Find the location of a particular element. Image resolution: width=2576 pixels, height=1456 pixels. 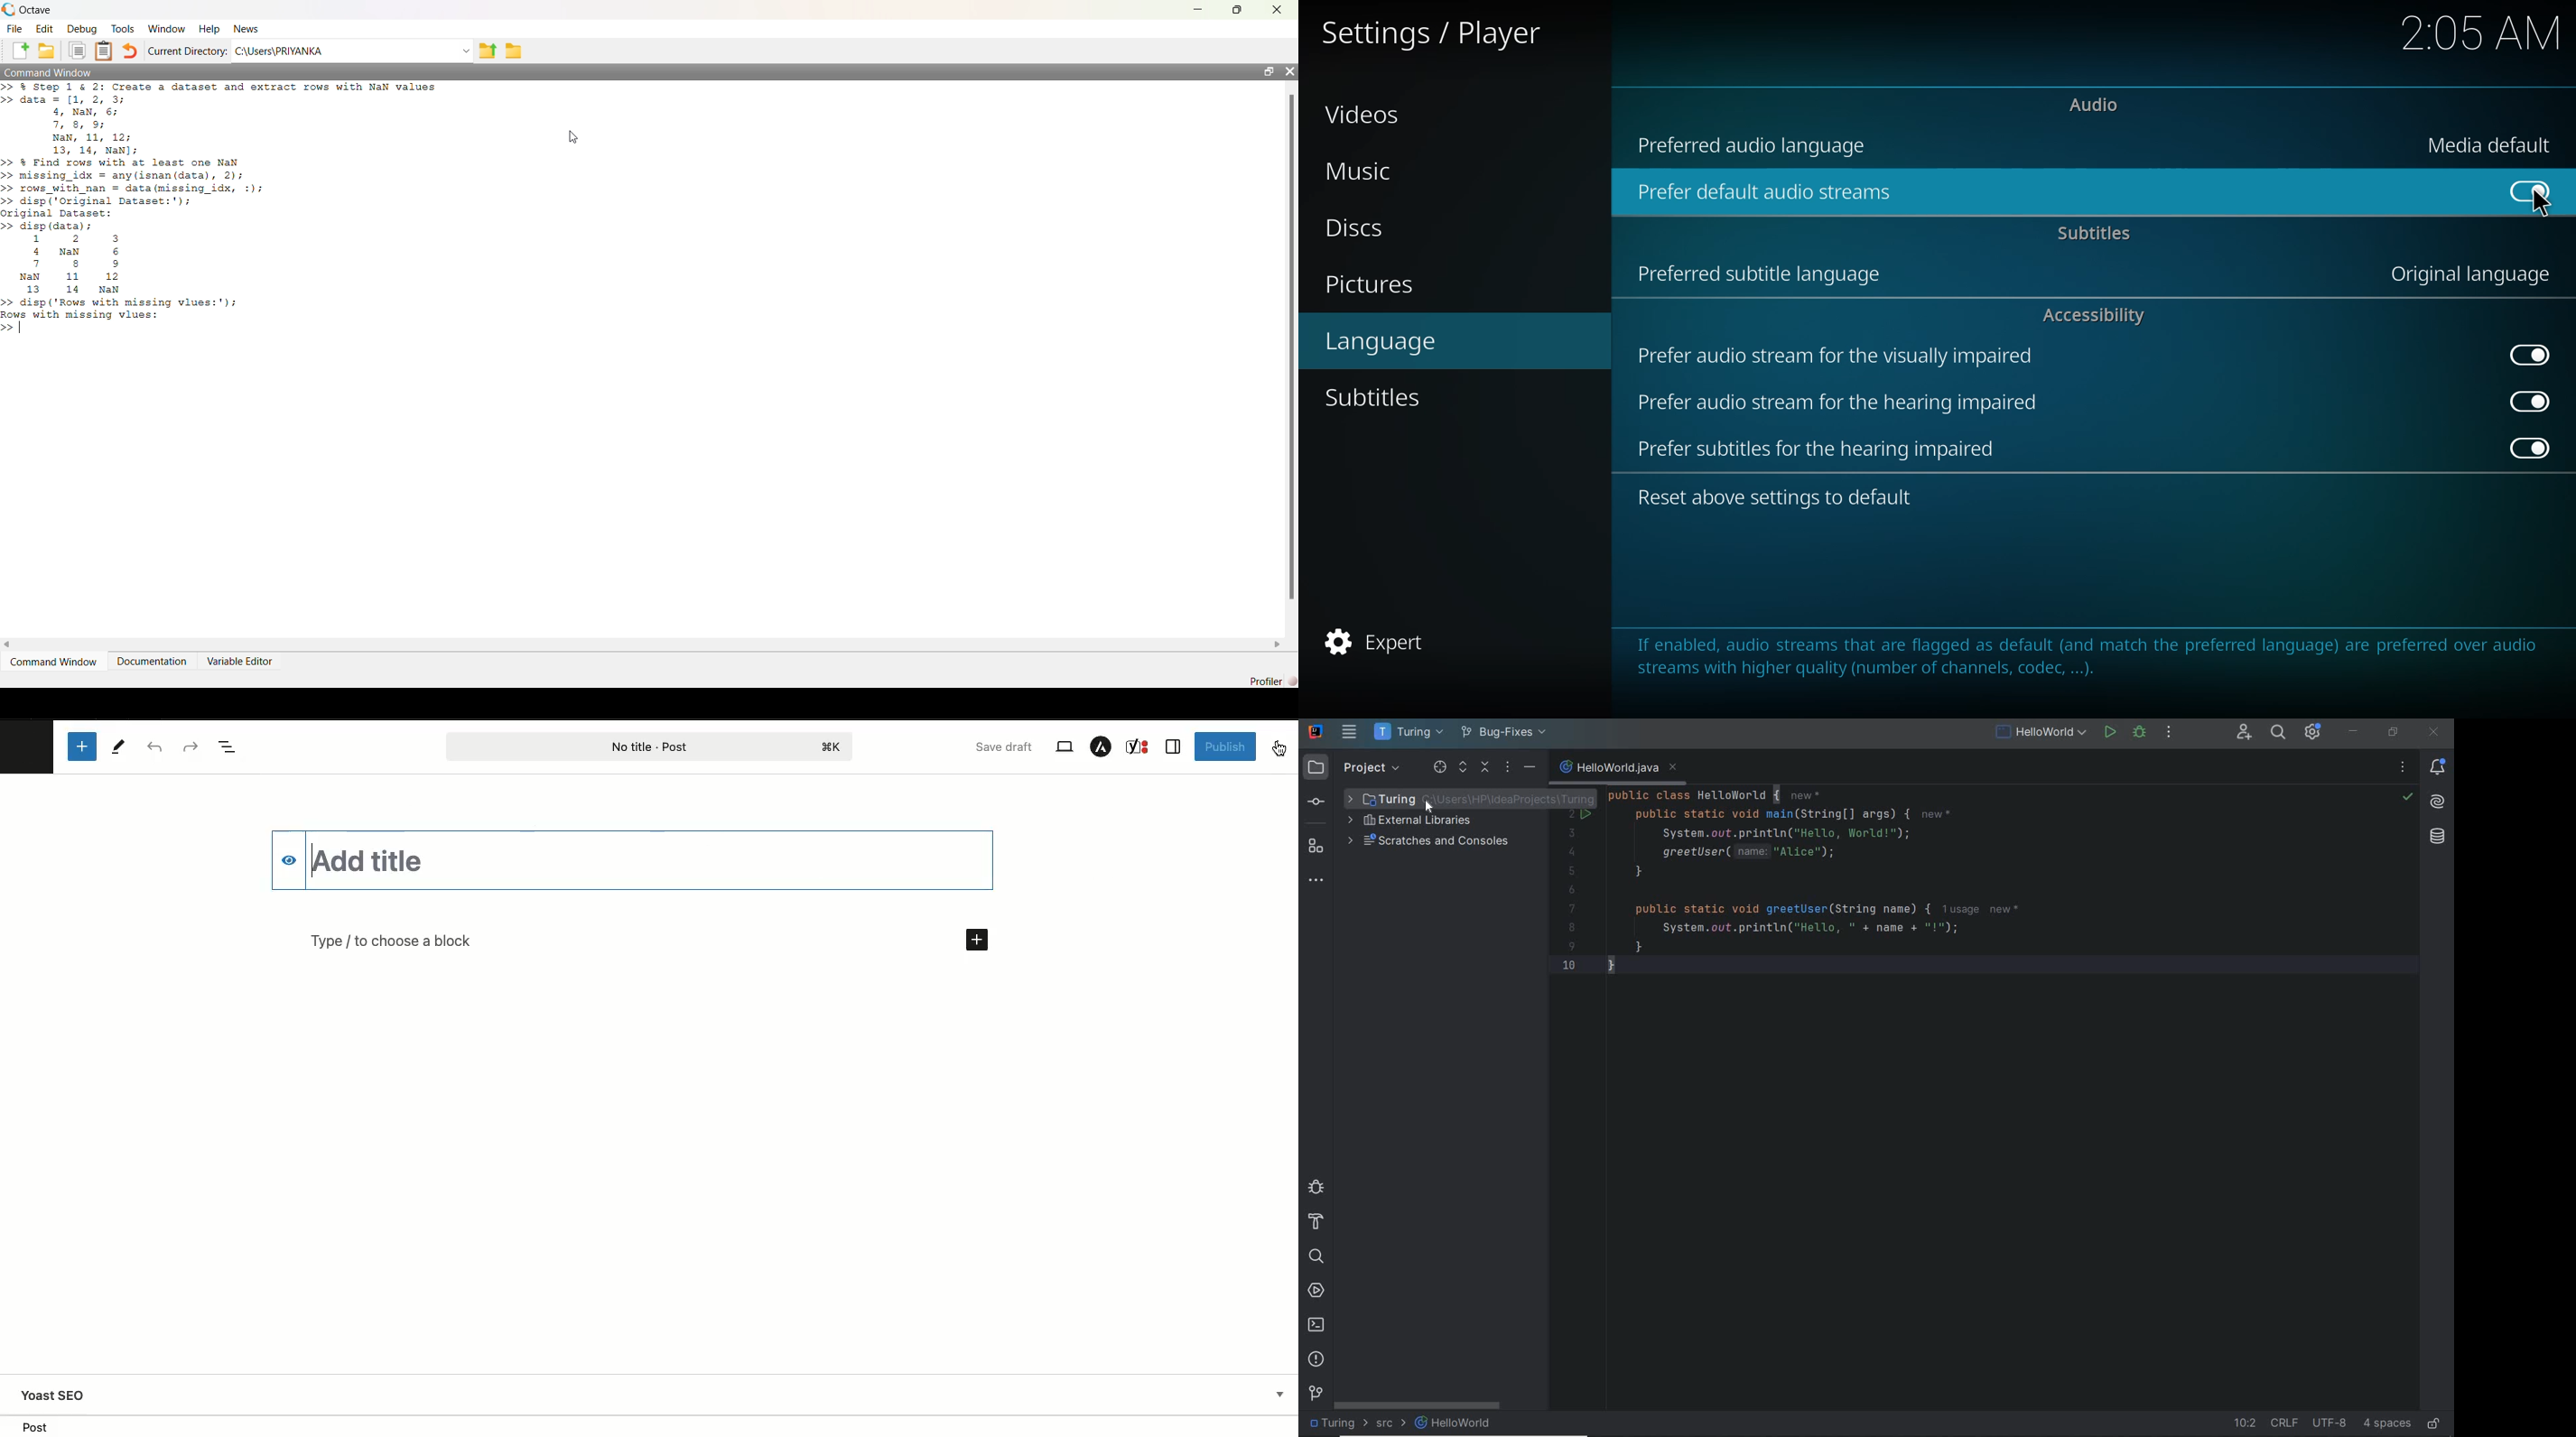

language is located at coordinates (1386, 340).